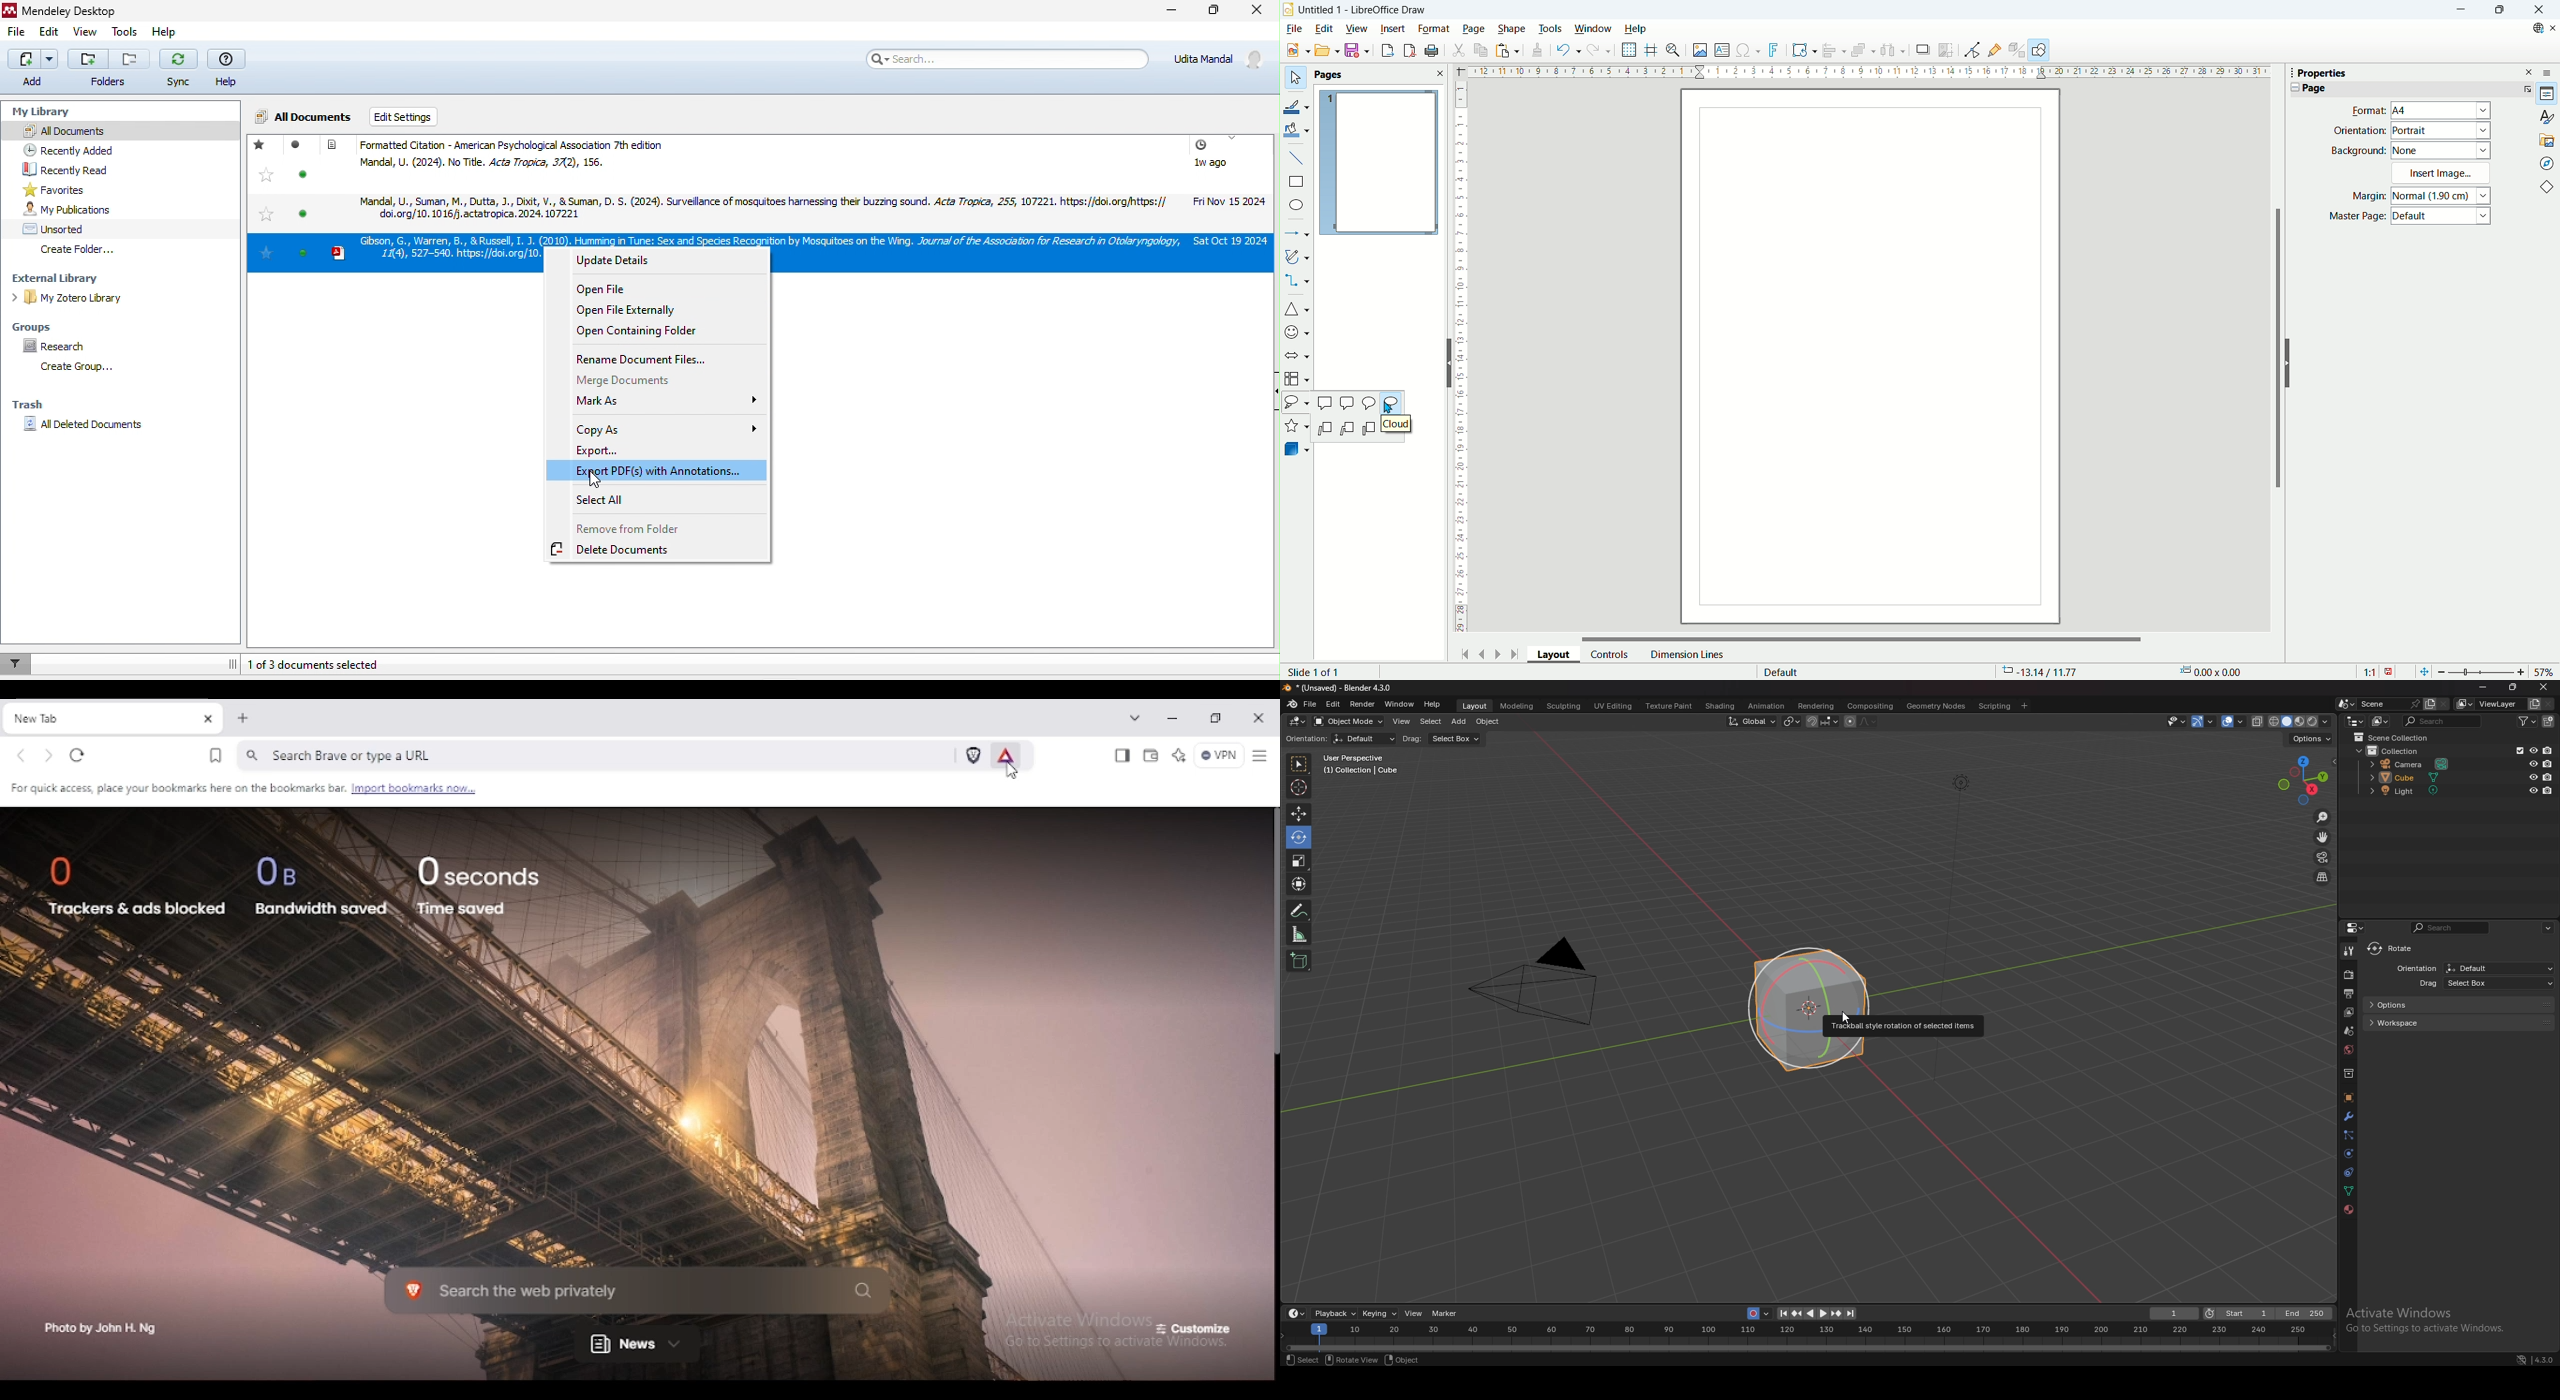 The image size is (2576, 1400). I want to click on ellipse, so click(1297, 206).